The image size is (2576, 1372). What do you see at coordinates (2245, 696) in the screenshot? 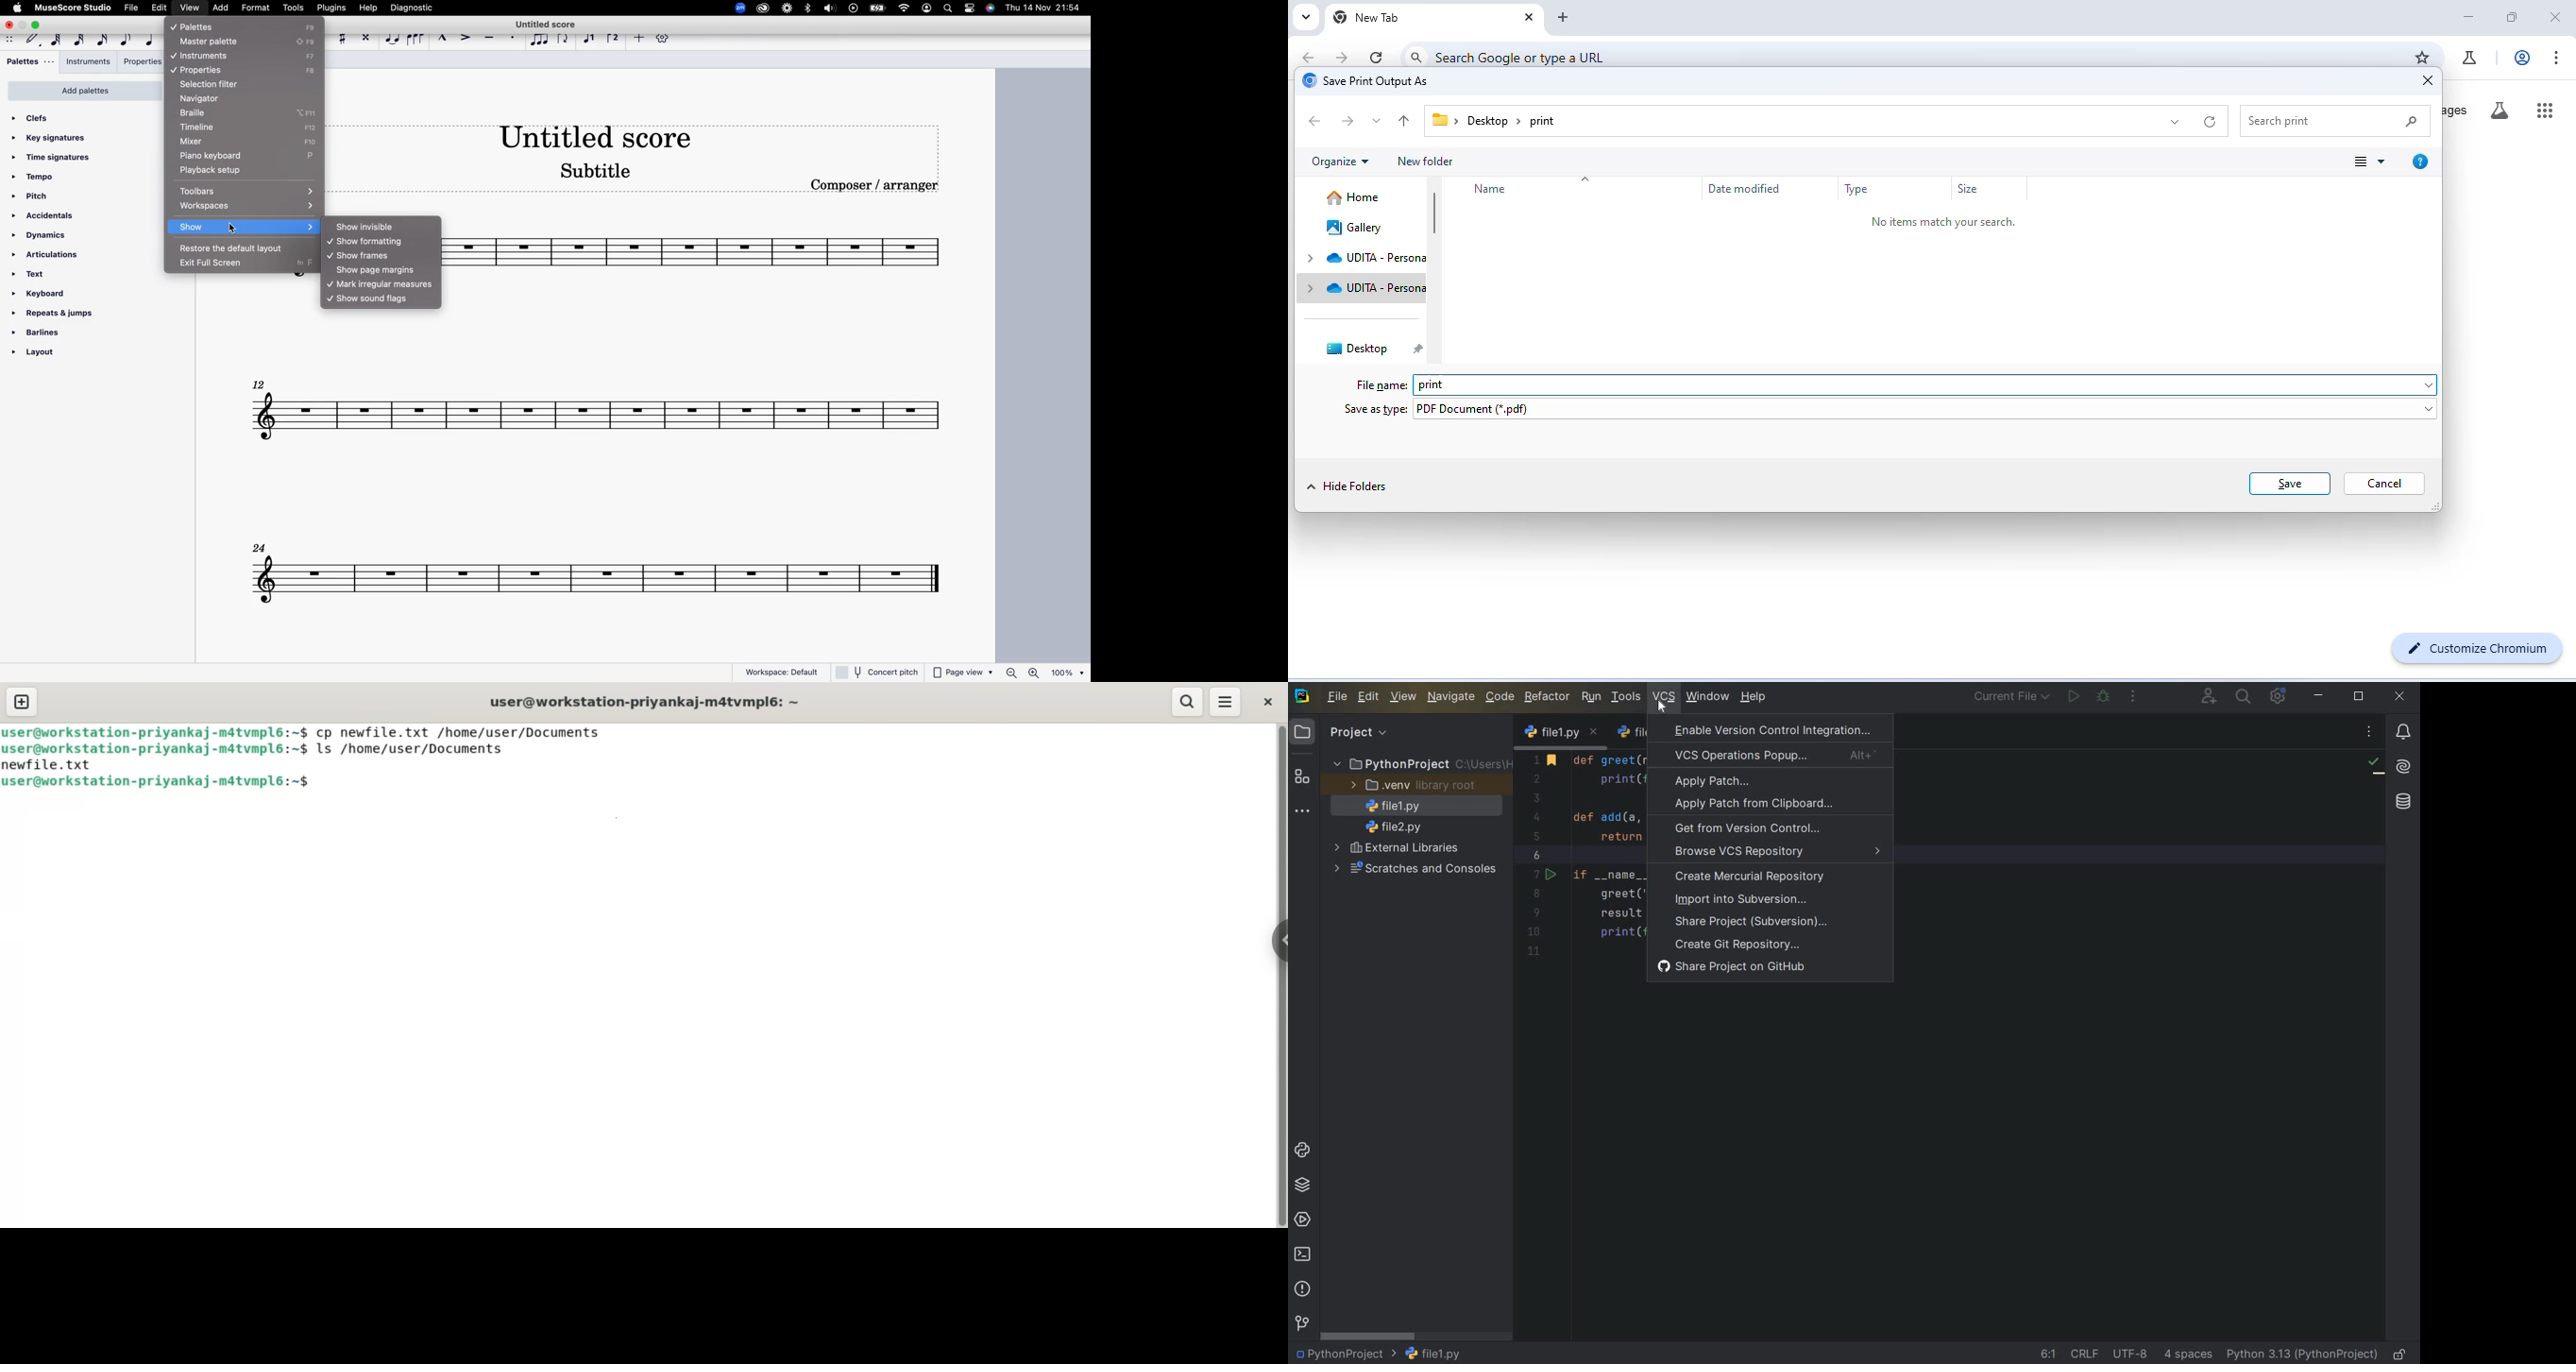
I see `search everywhere` at bounding box center [2245, 696].